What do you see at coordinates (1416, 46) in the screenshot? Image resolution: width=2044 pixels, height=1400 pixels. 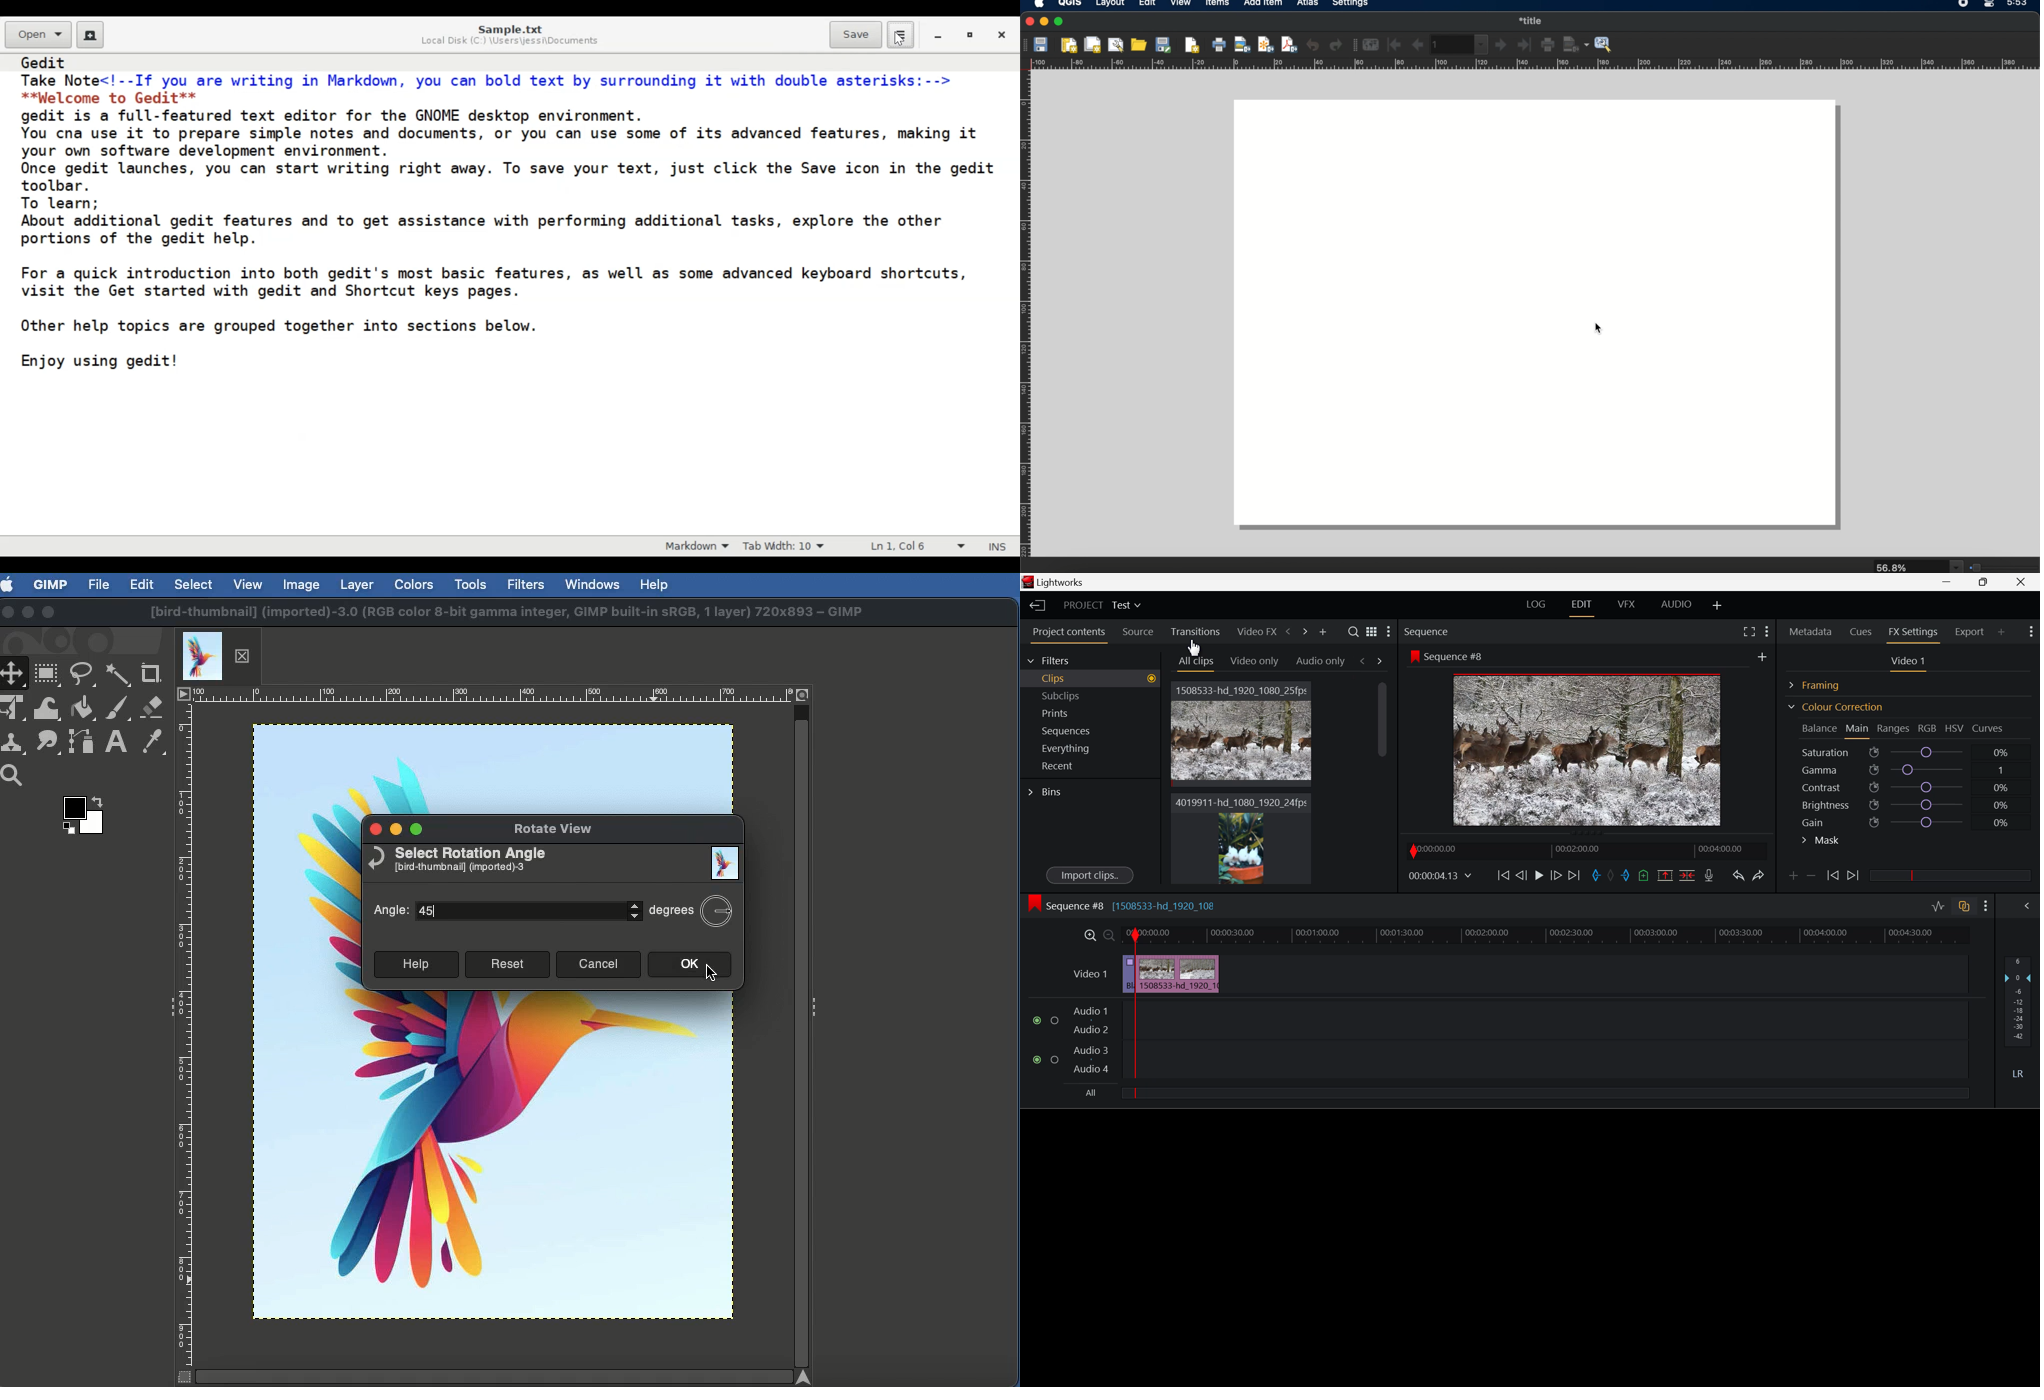 I see `previous feature ` at bounding box center [1416, 46].